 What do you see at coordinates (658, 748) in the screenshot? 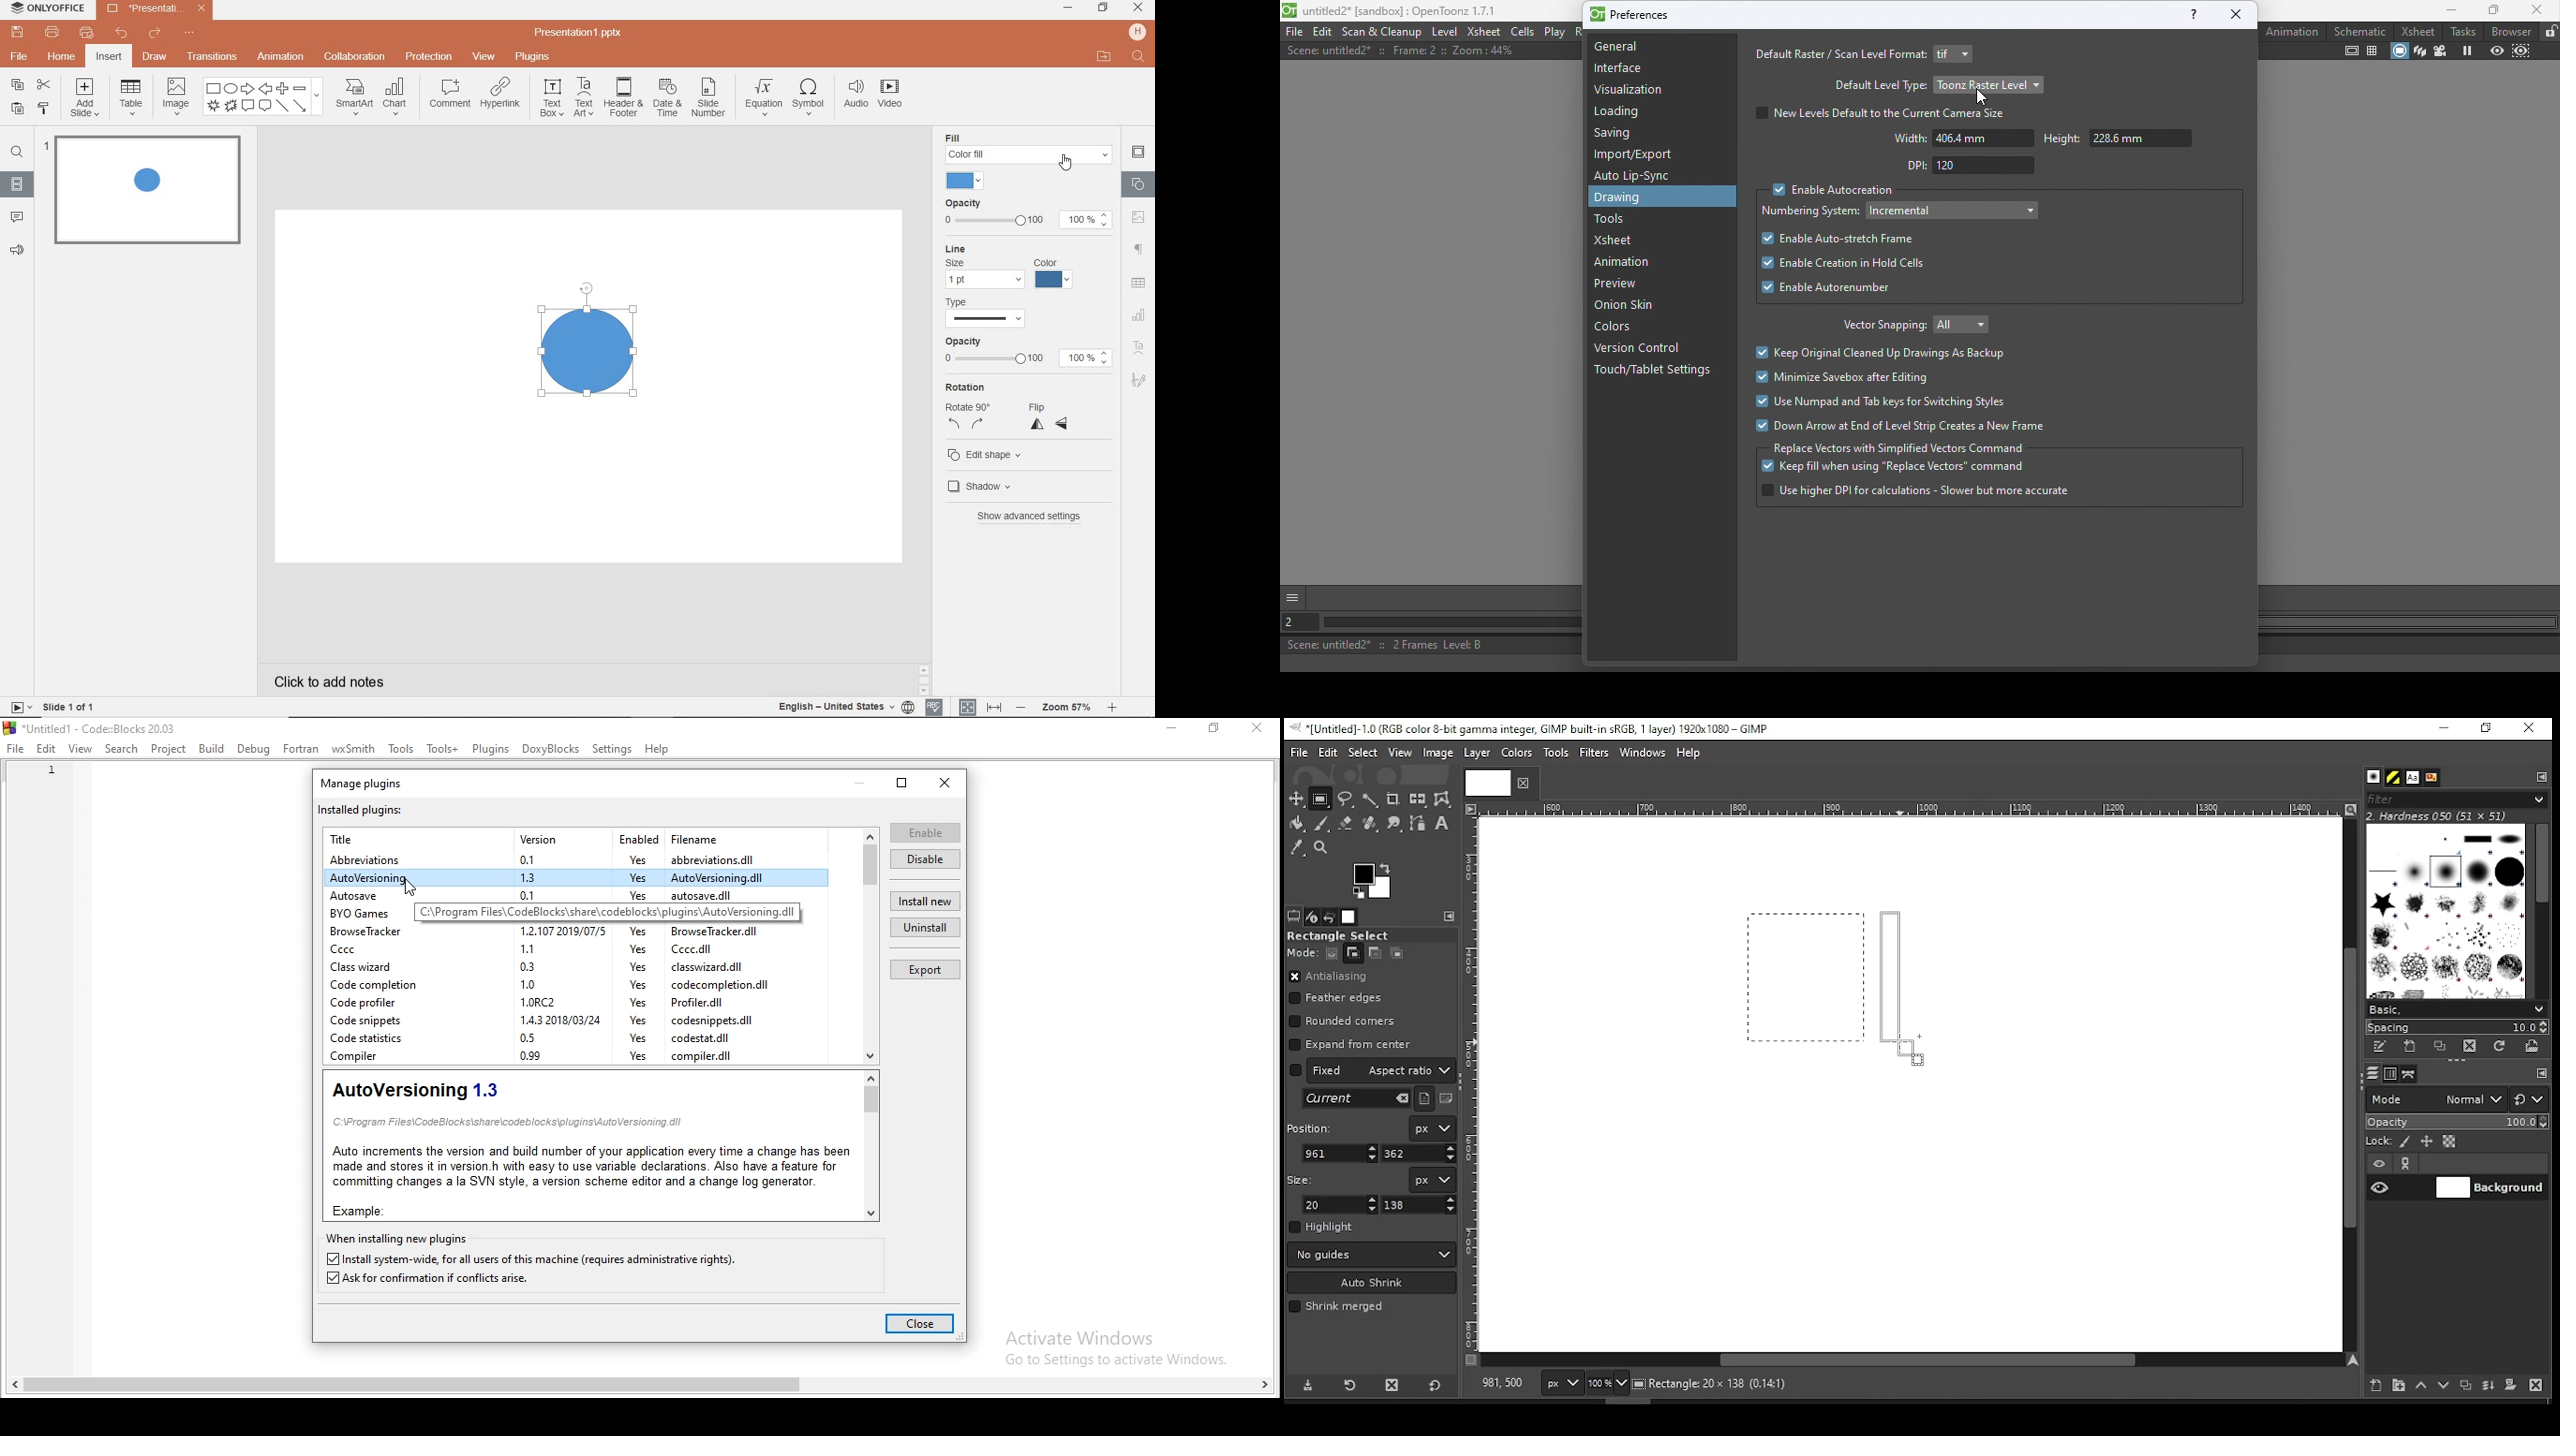
I see `Help` at bounding box center [658, 748].